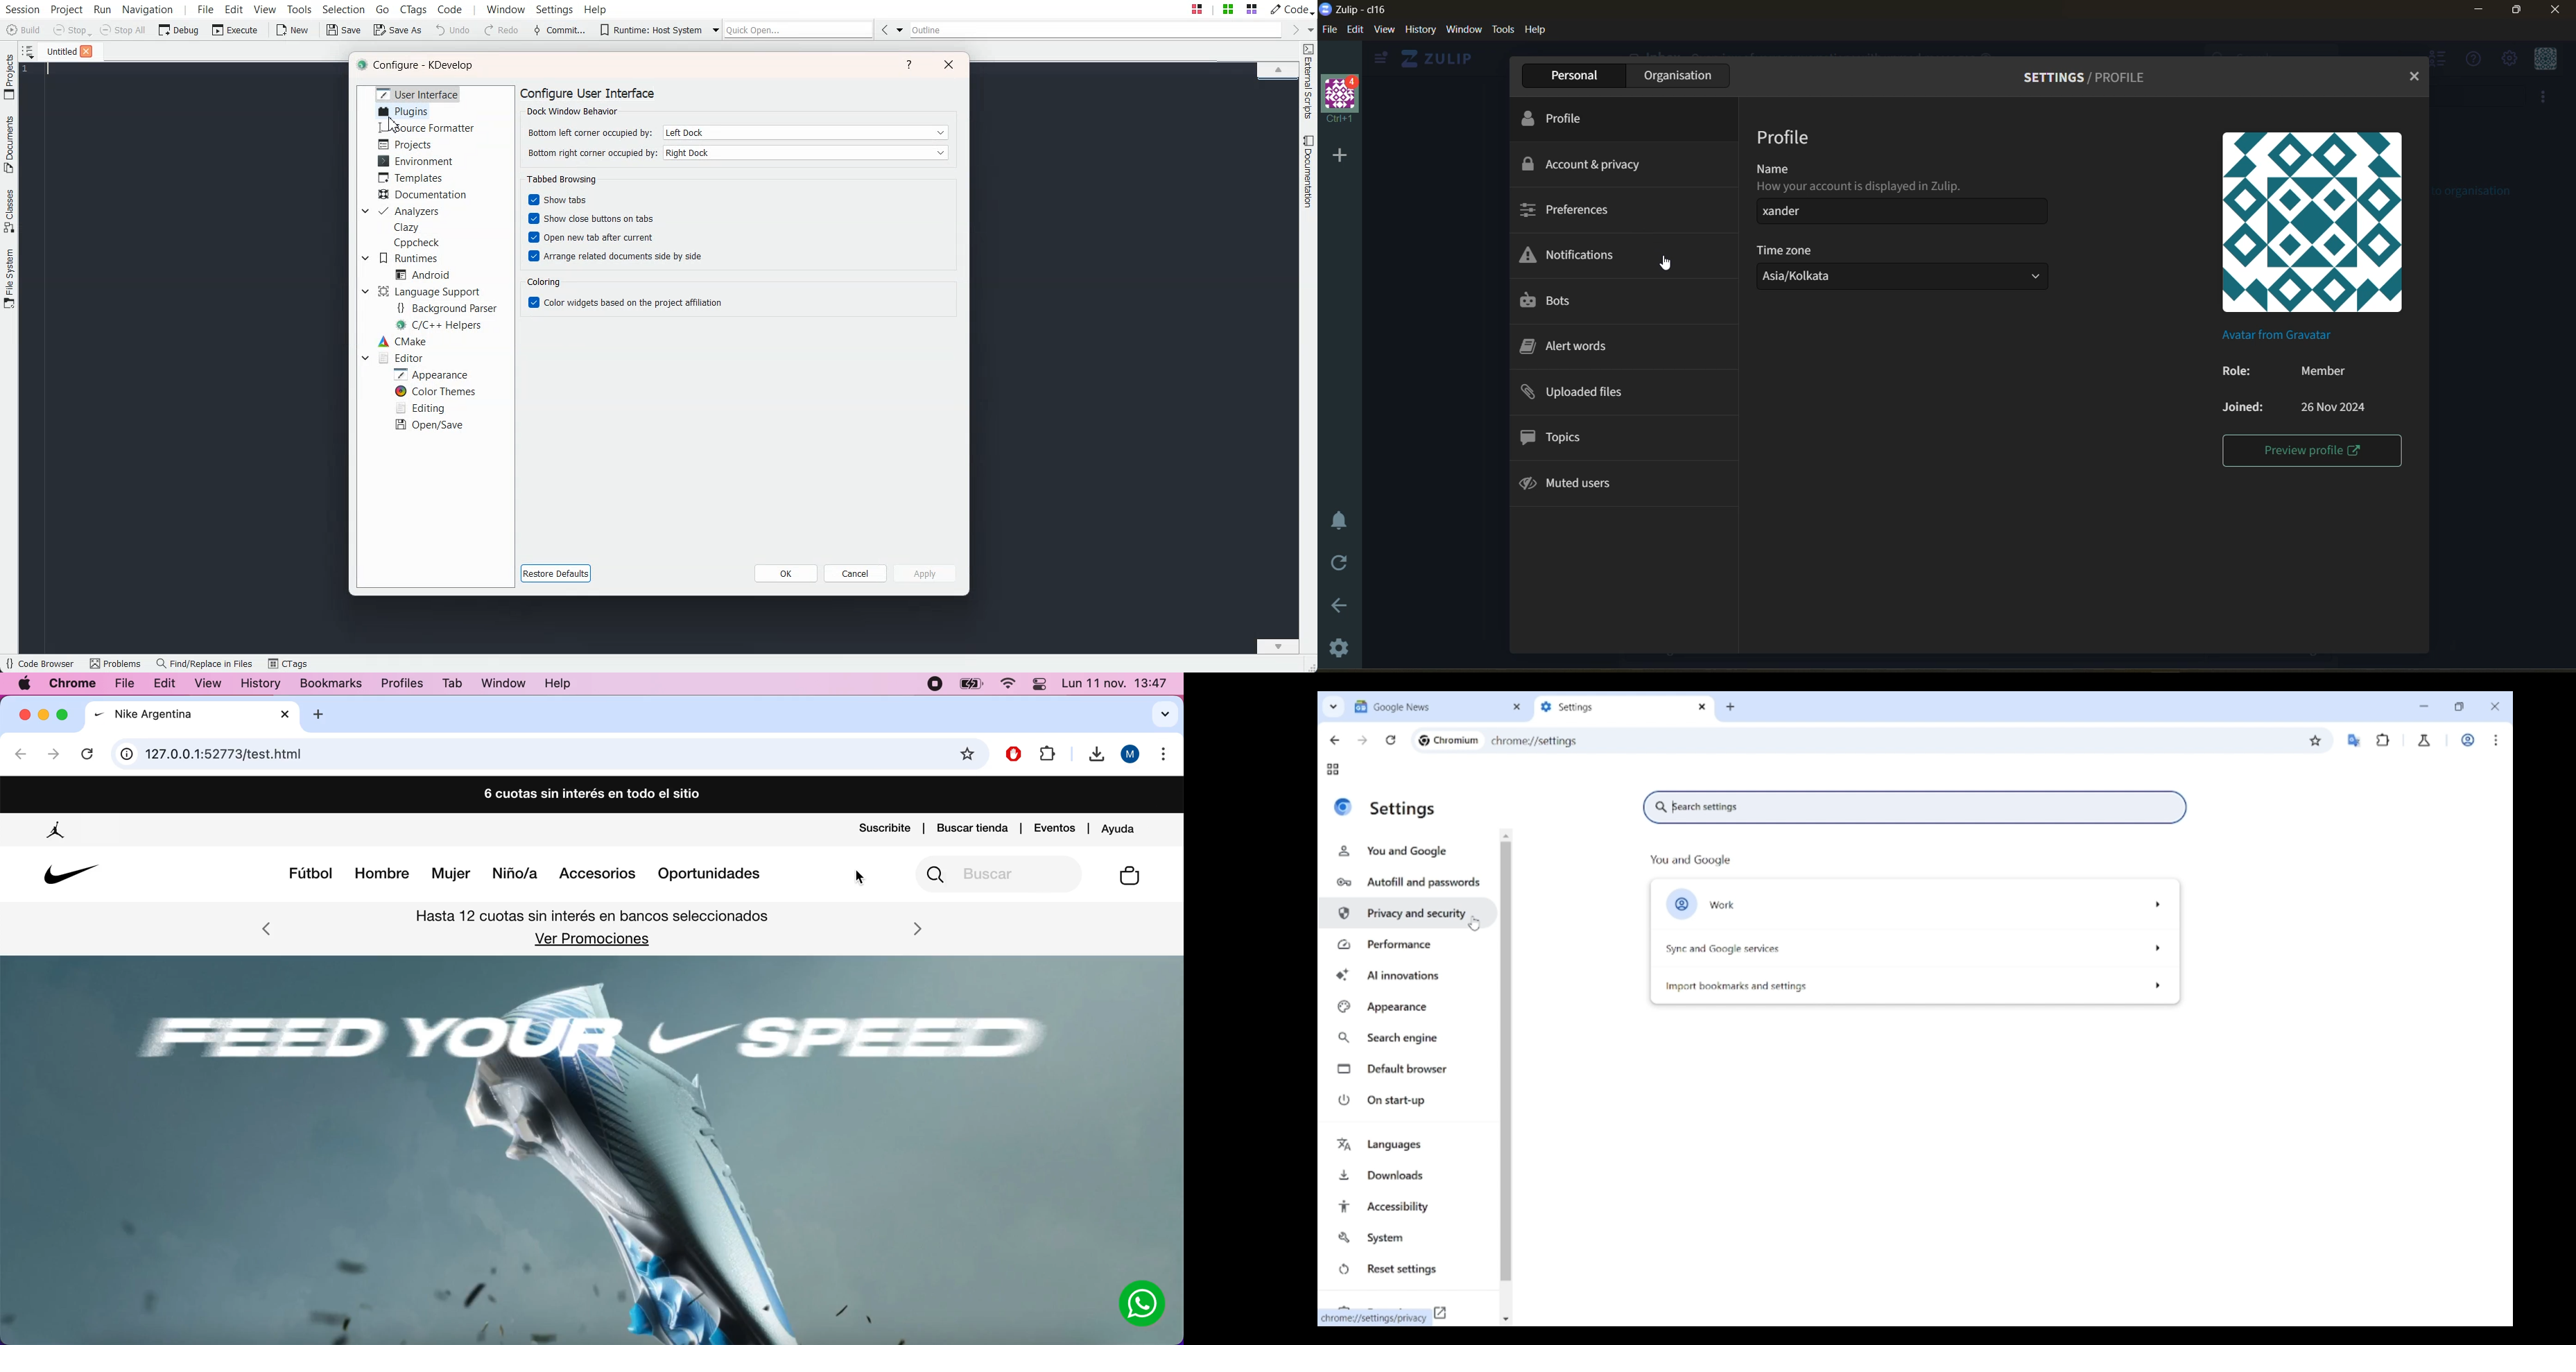 This screenshot has height=1372, width=2576. I want to click on Avatar from Gravatar, so click(2271, 334).